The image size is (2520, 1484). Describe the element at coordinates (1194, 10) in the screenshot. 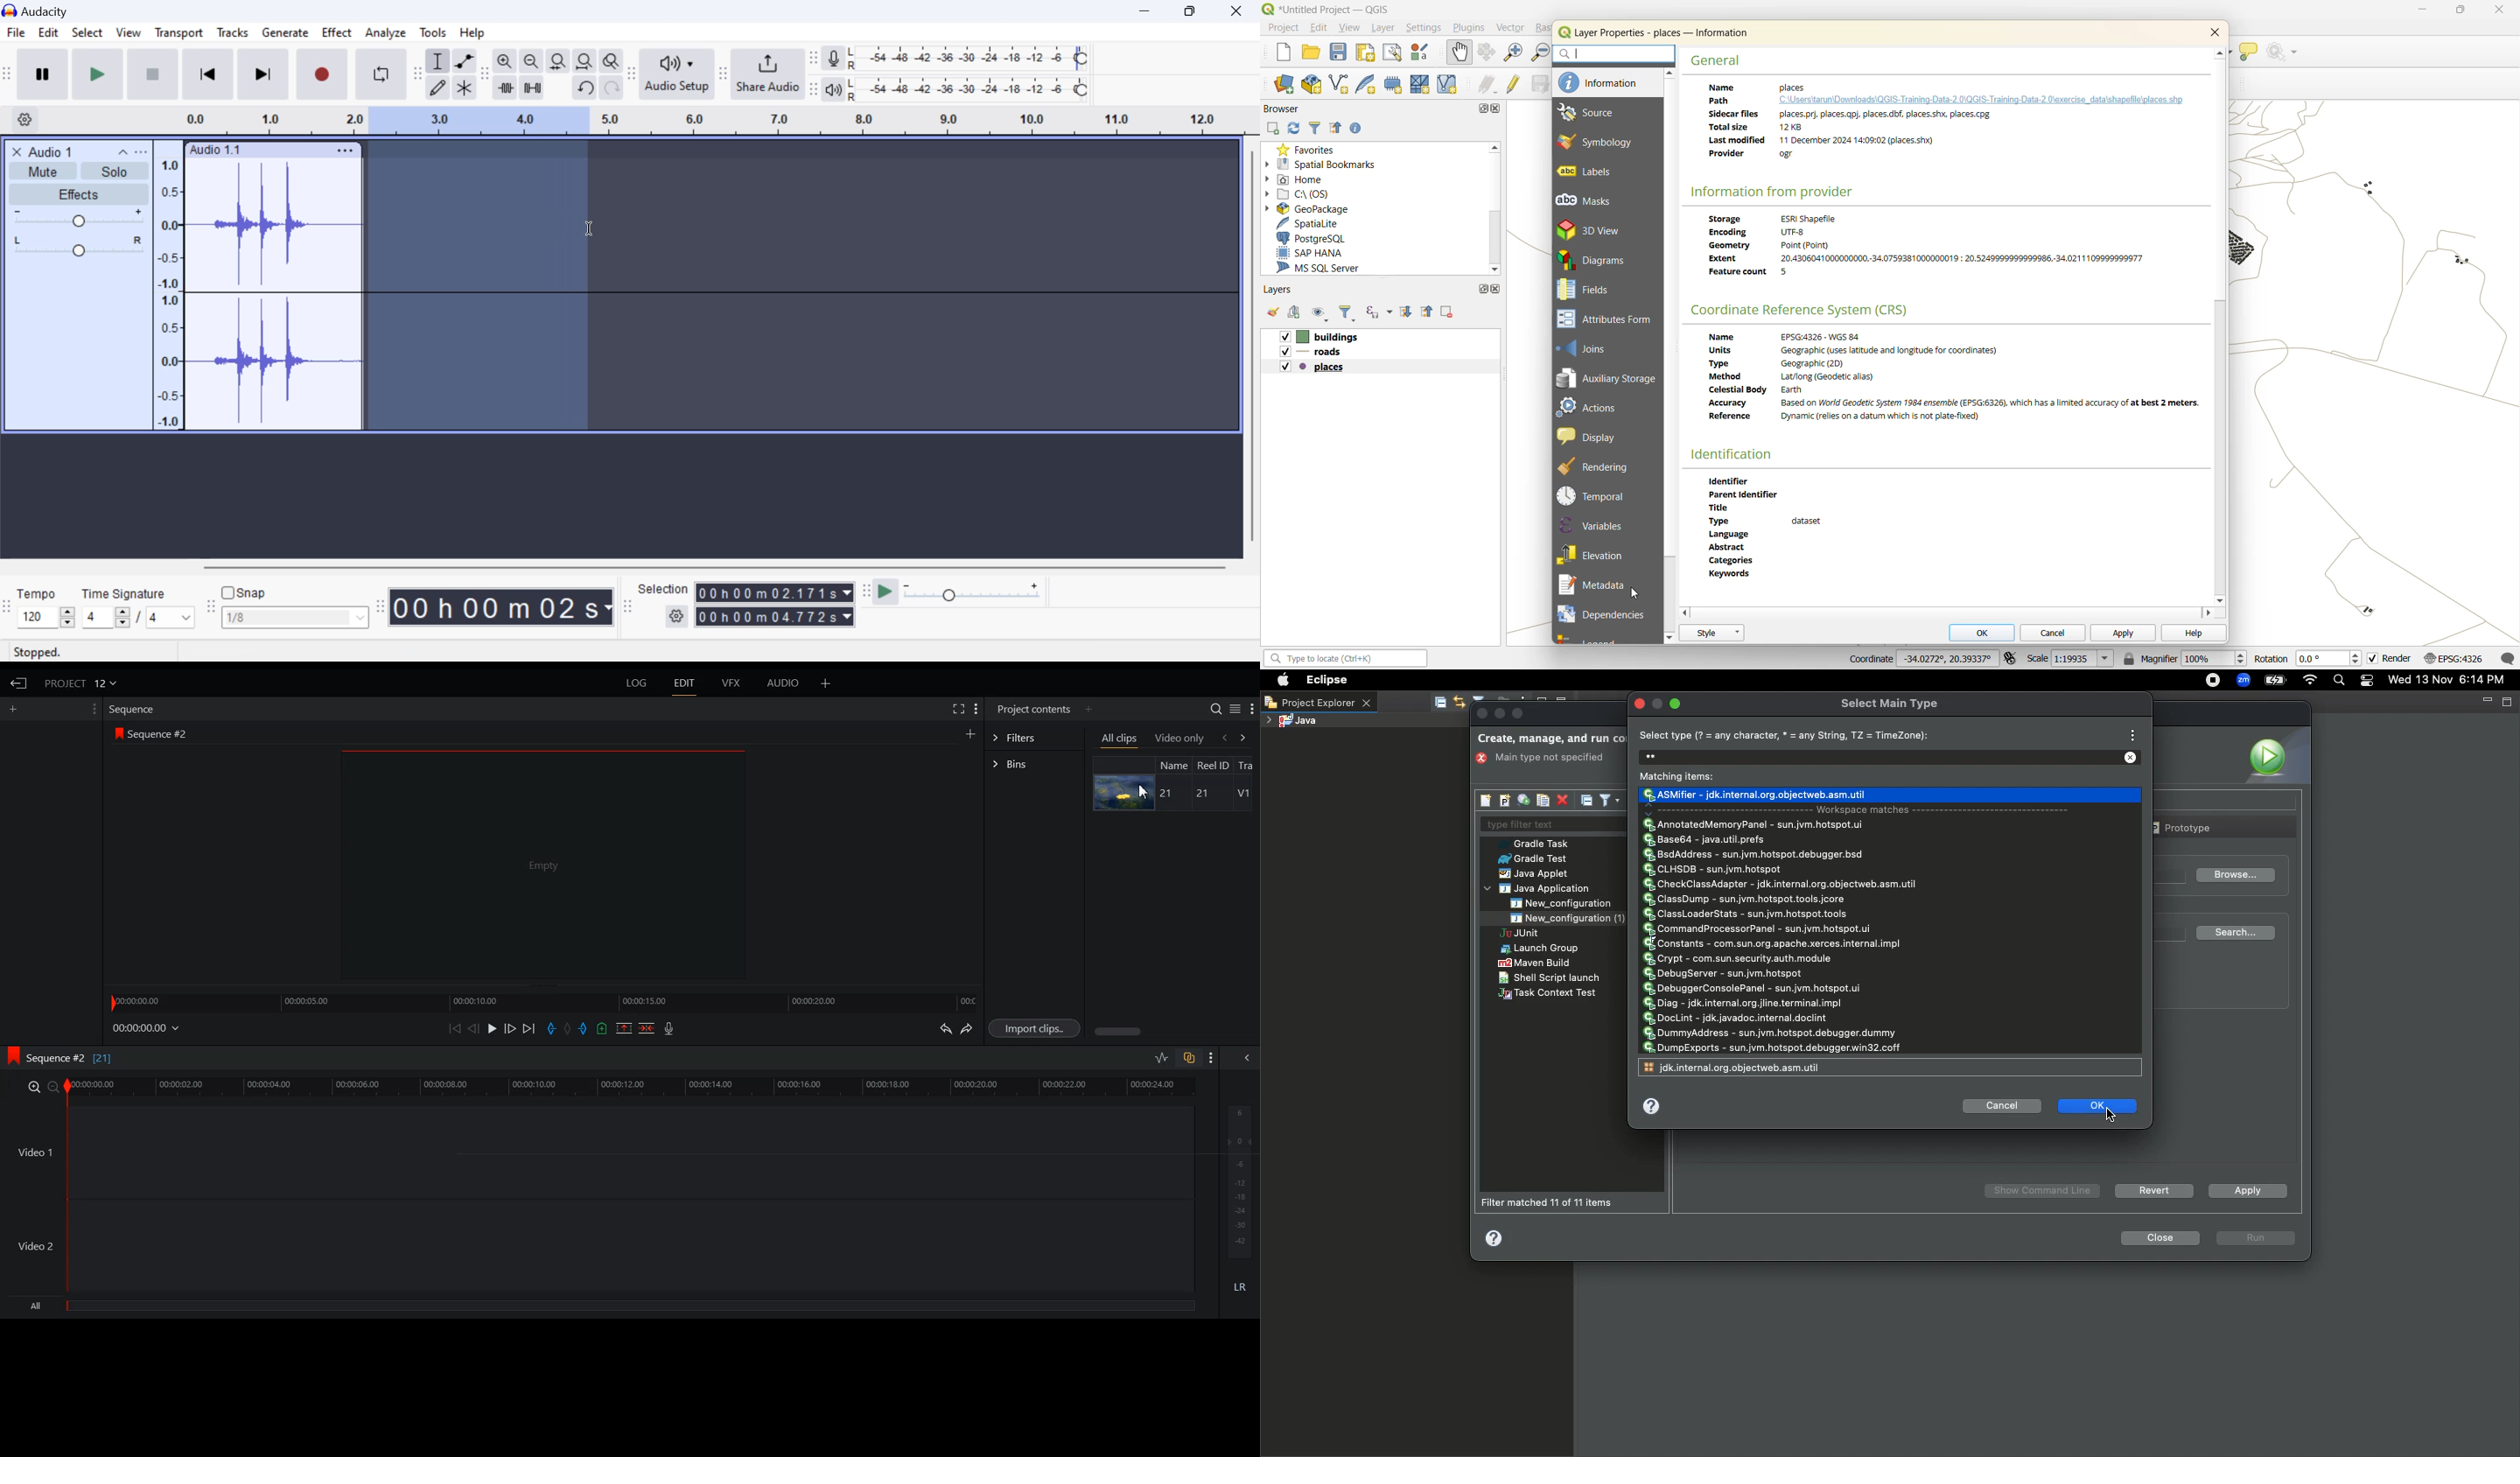

I see `Minimize` at that location.